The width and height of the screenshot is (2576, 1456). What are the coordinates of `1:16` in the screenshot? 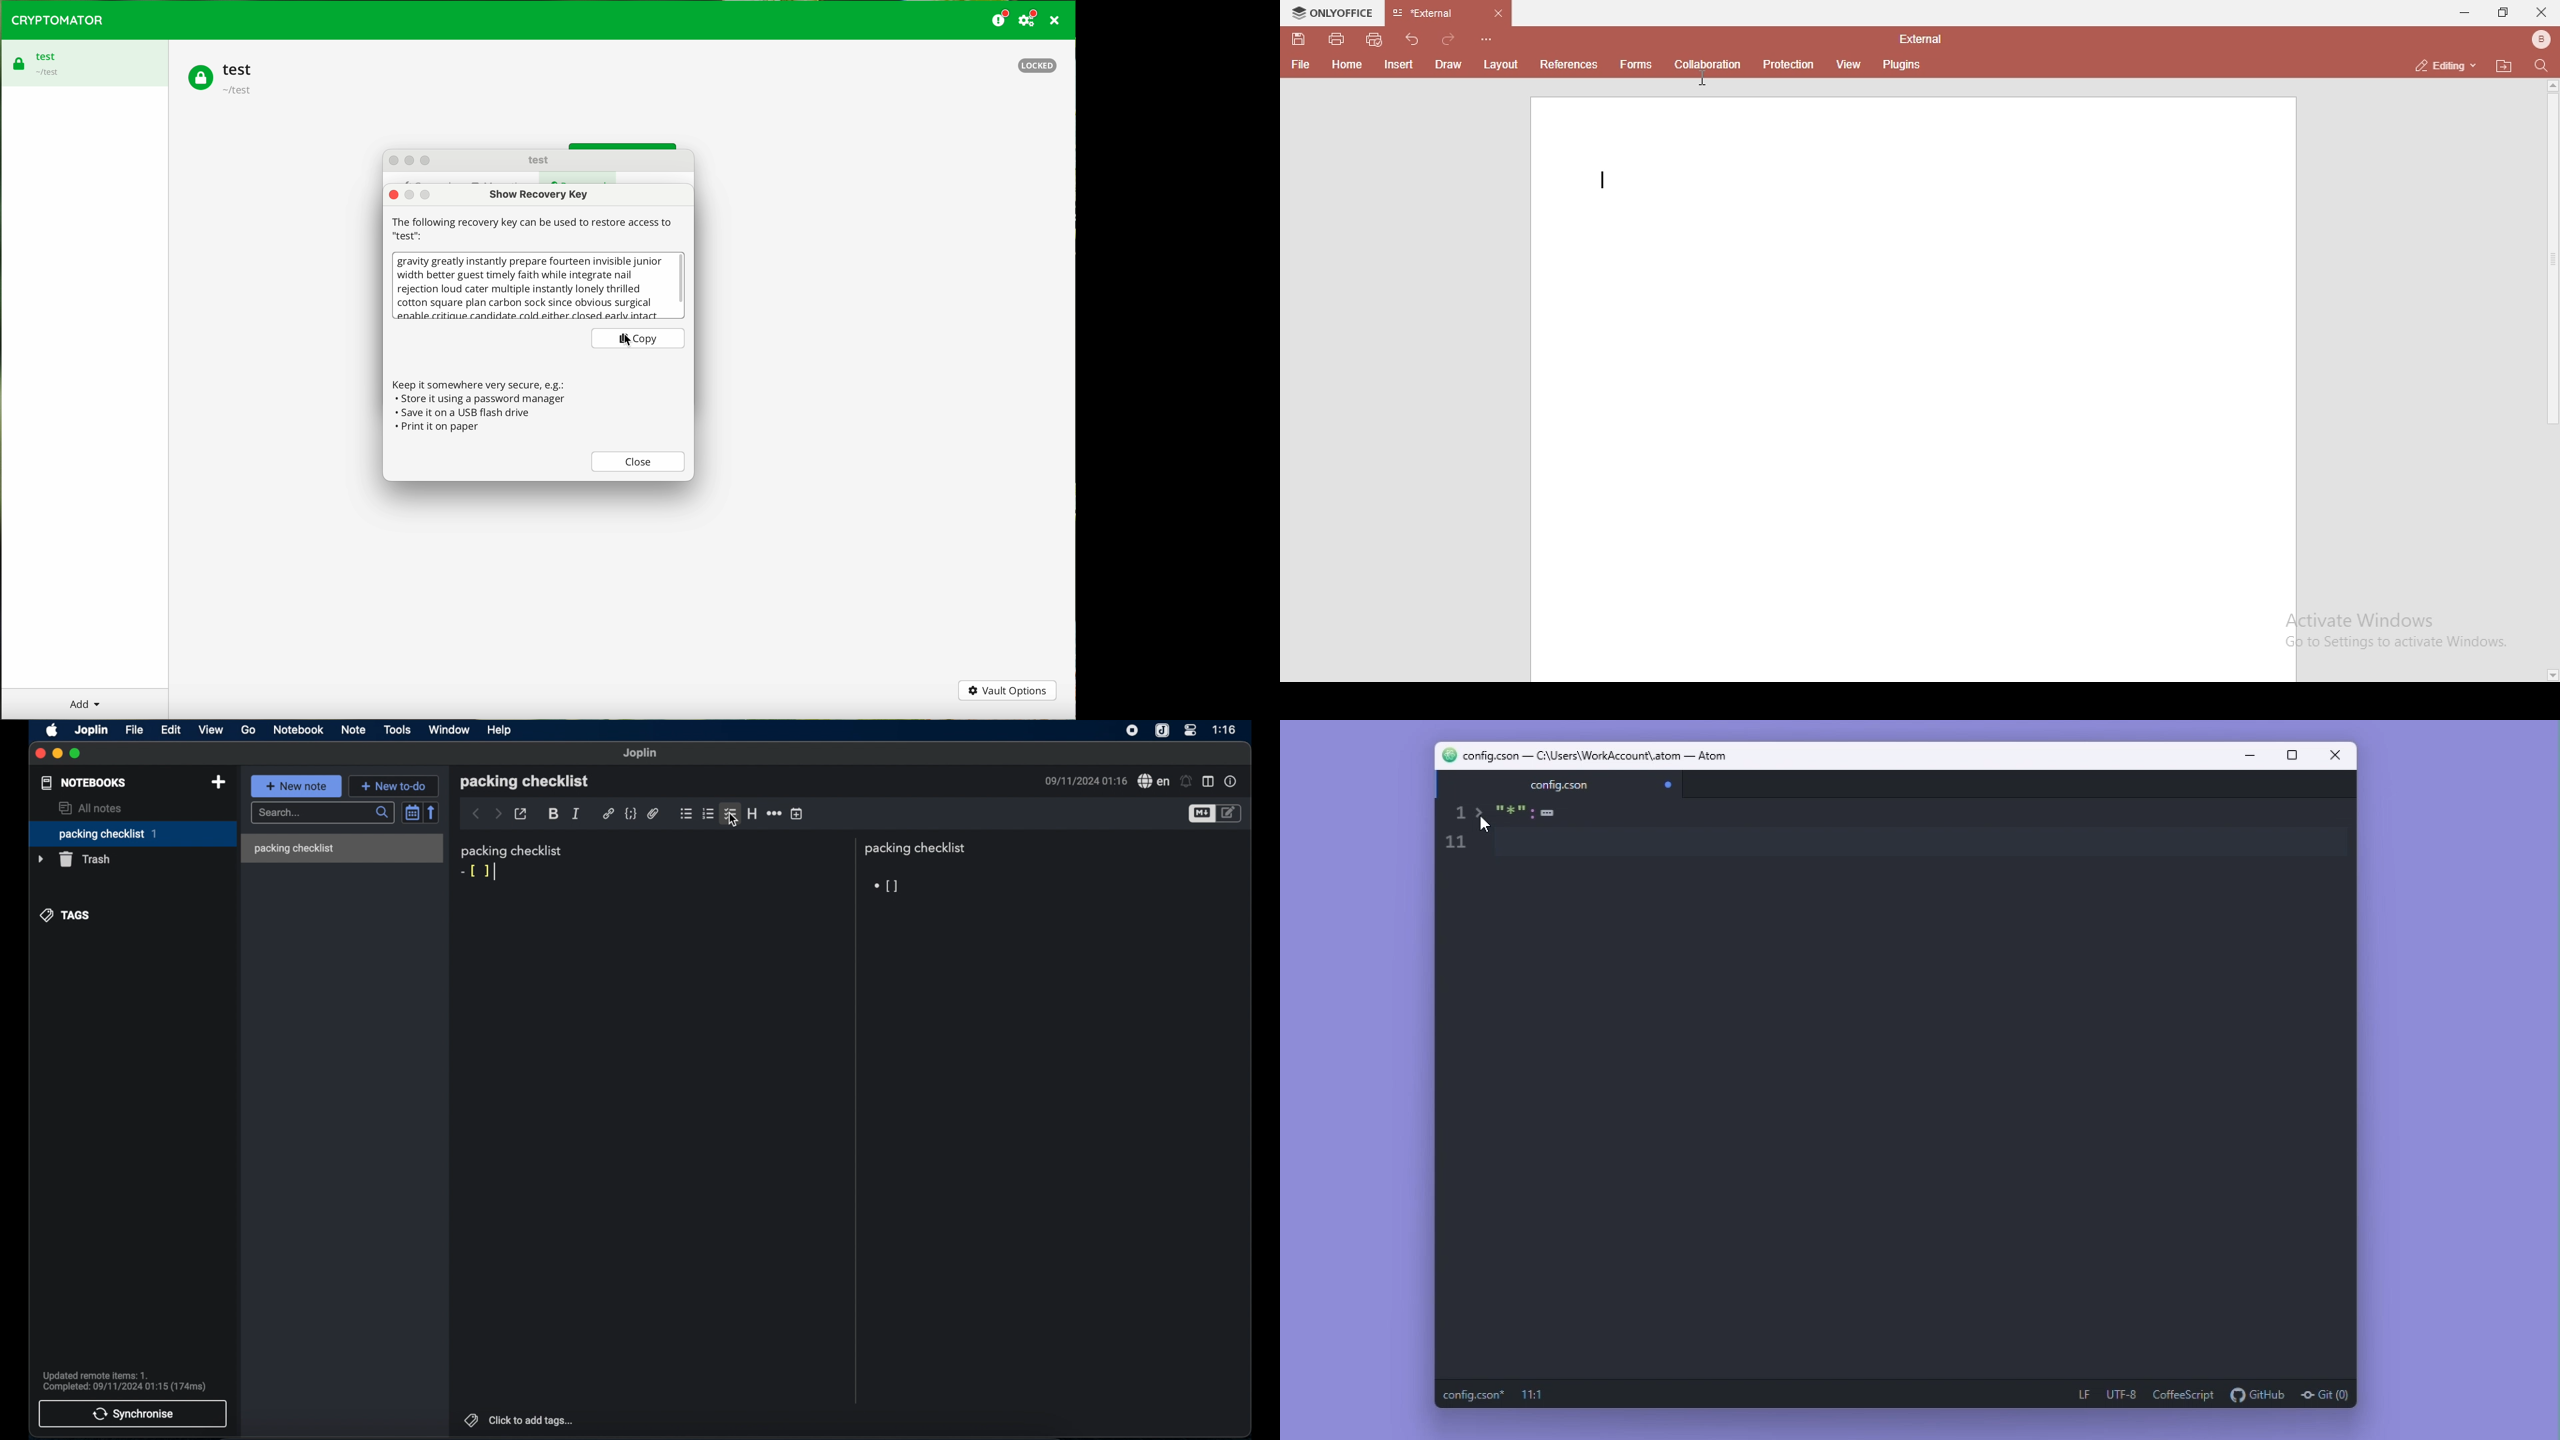 It's located at (1225, 730).